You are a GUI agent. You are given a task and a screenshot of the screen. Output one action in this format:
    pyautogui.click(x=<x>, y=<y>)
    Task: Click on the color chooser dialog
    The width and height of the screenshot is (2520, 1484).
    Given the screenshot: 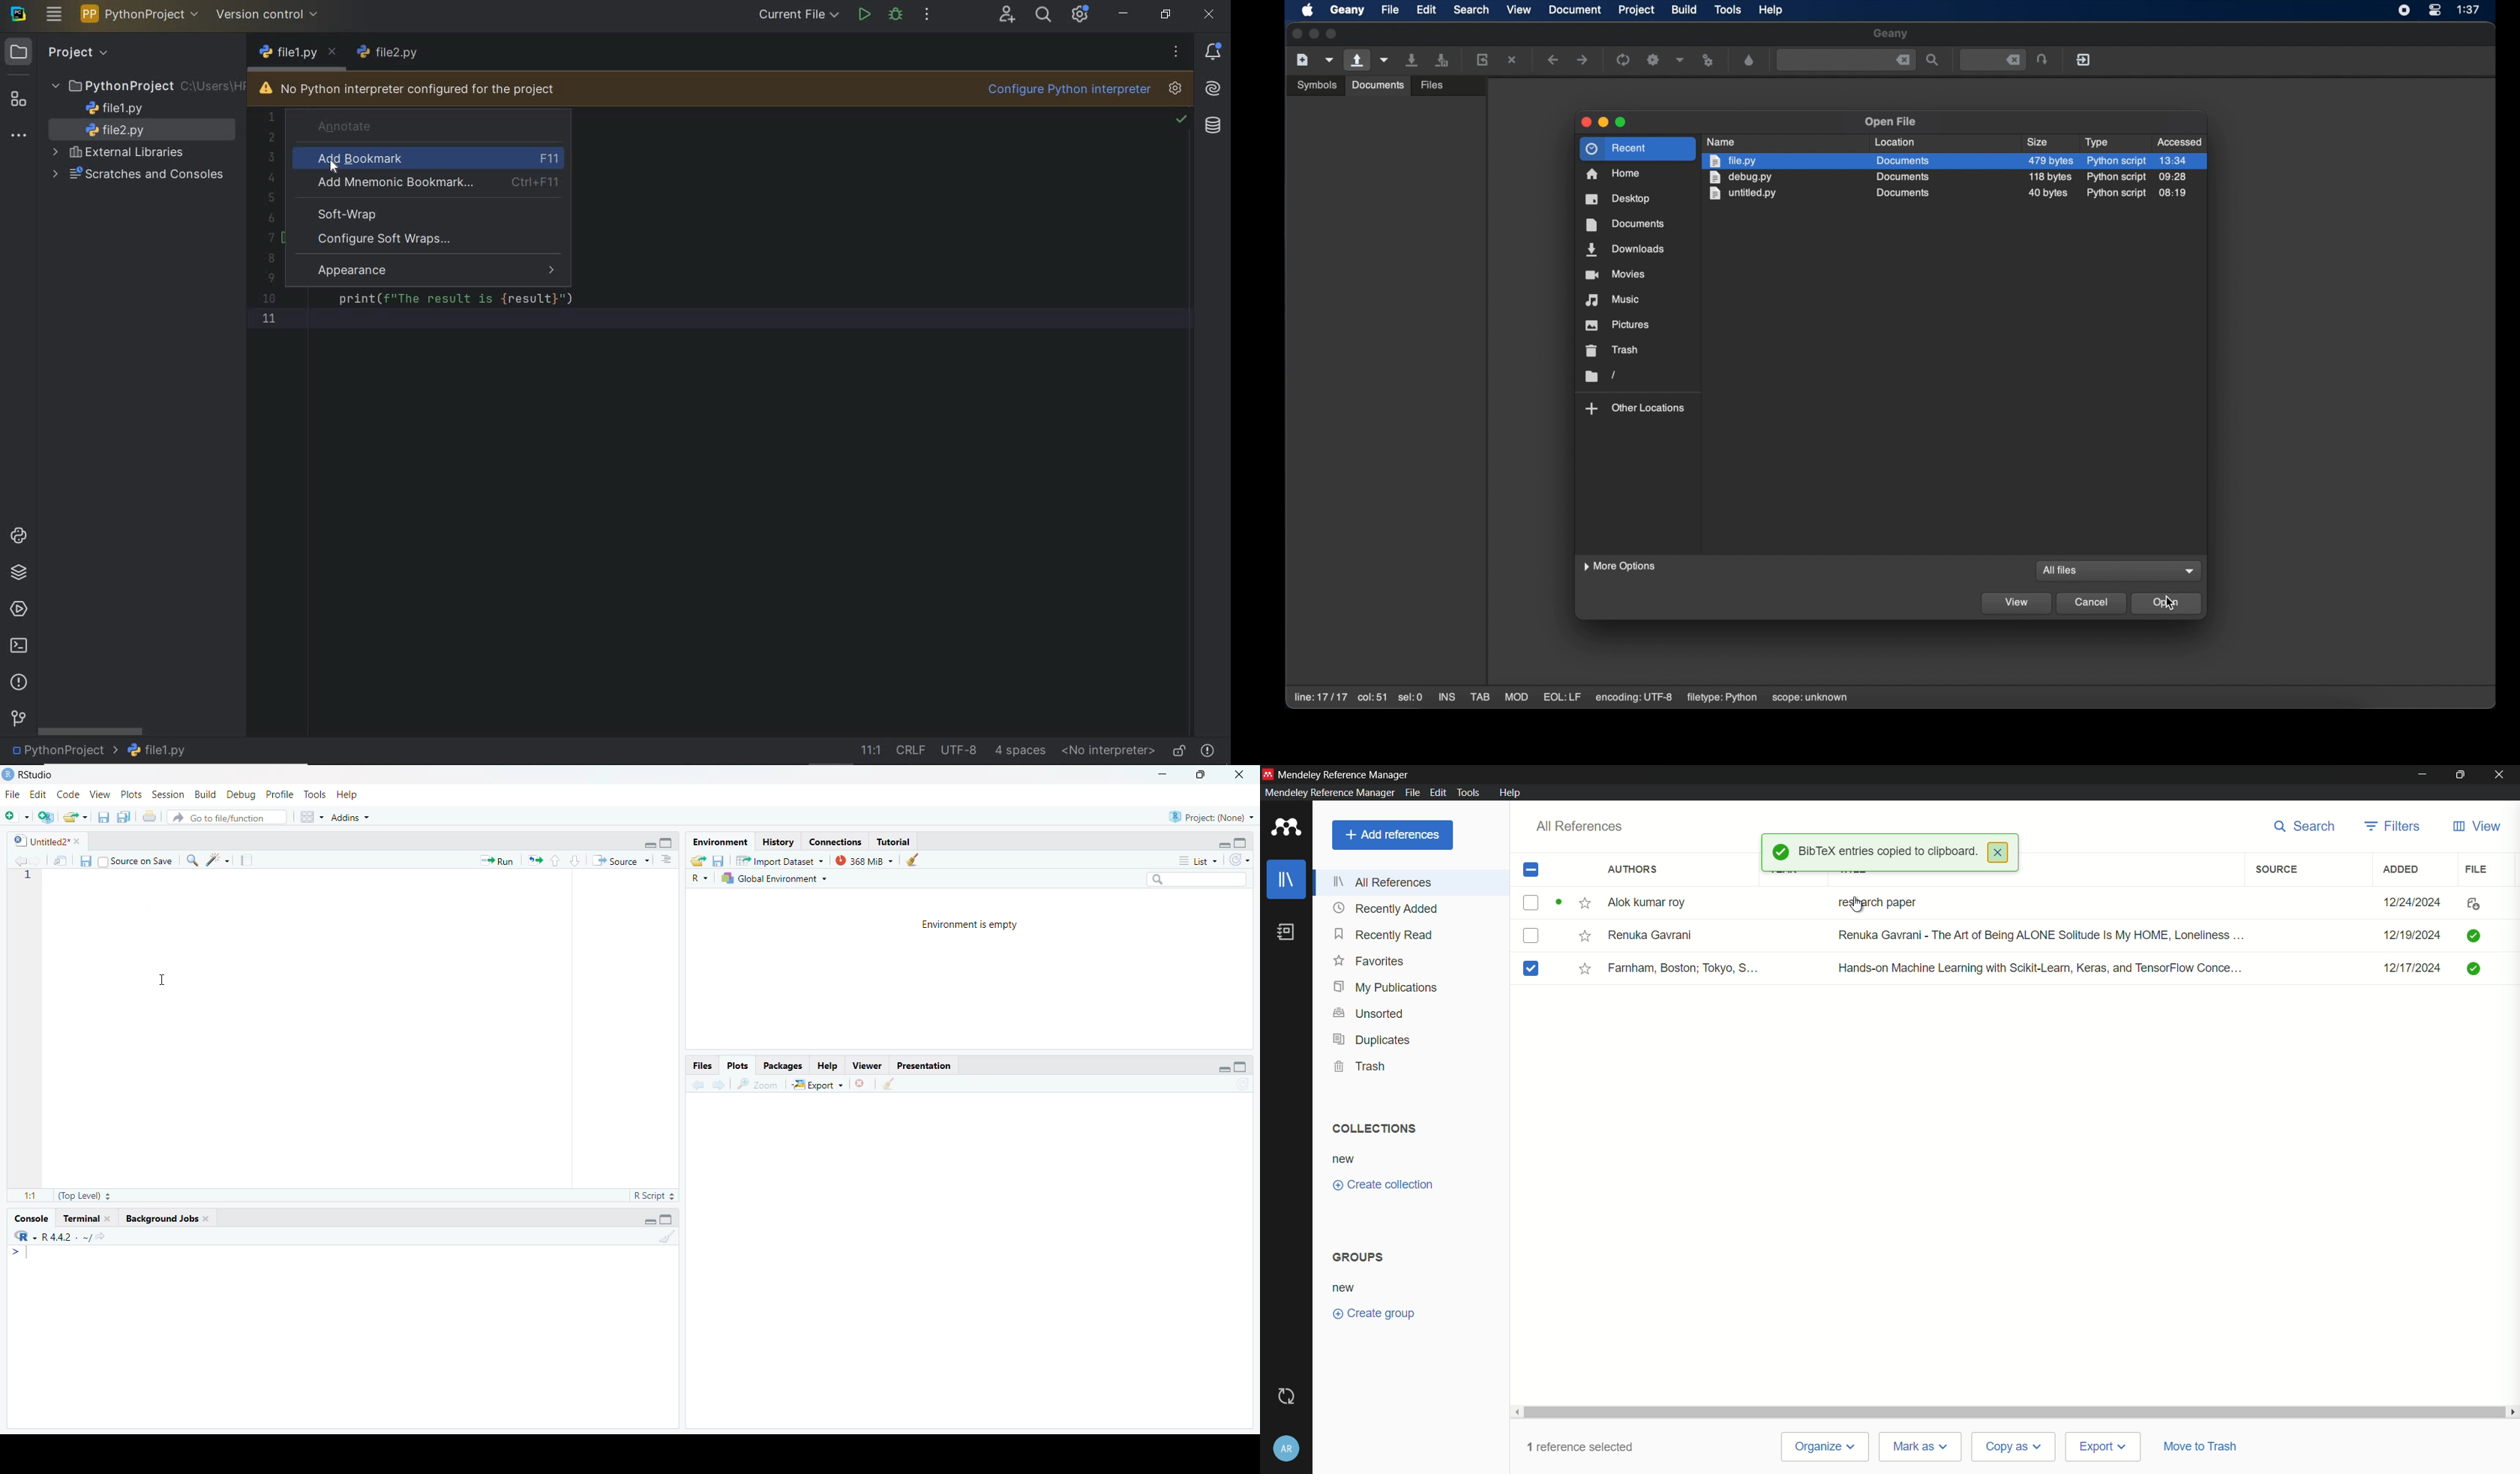 What is the action you would take?
    pyautogui.click(x=1749, y=60)
    